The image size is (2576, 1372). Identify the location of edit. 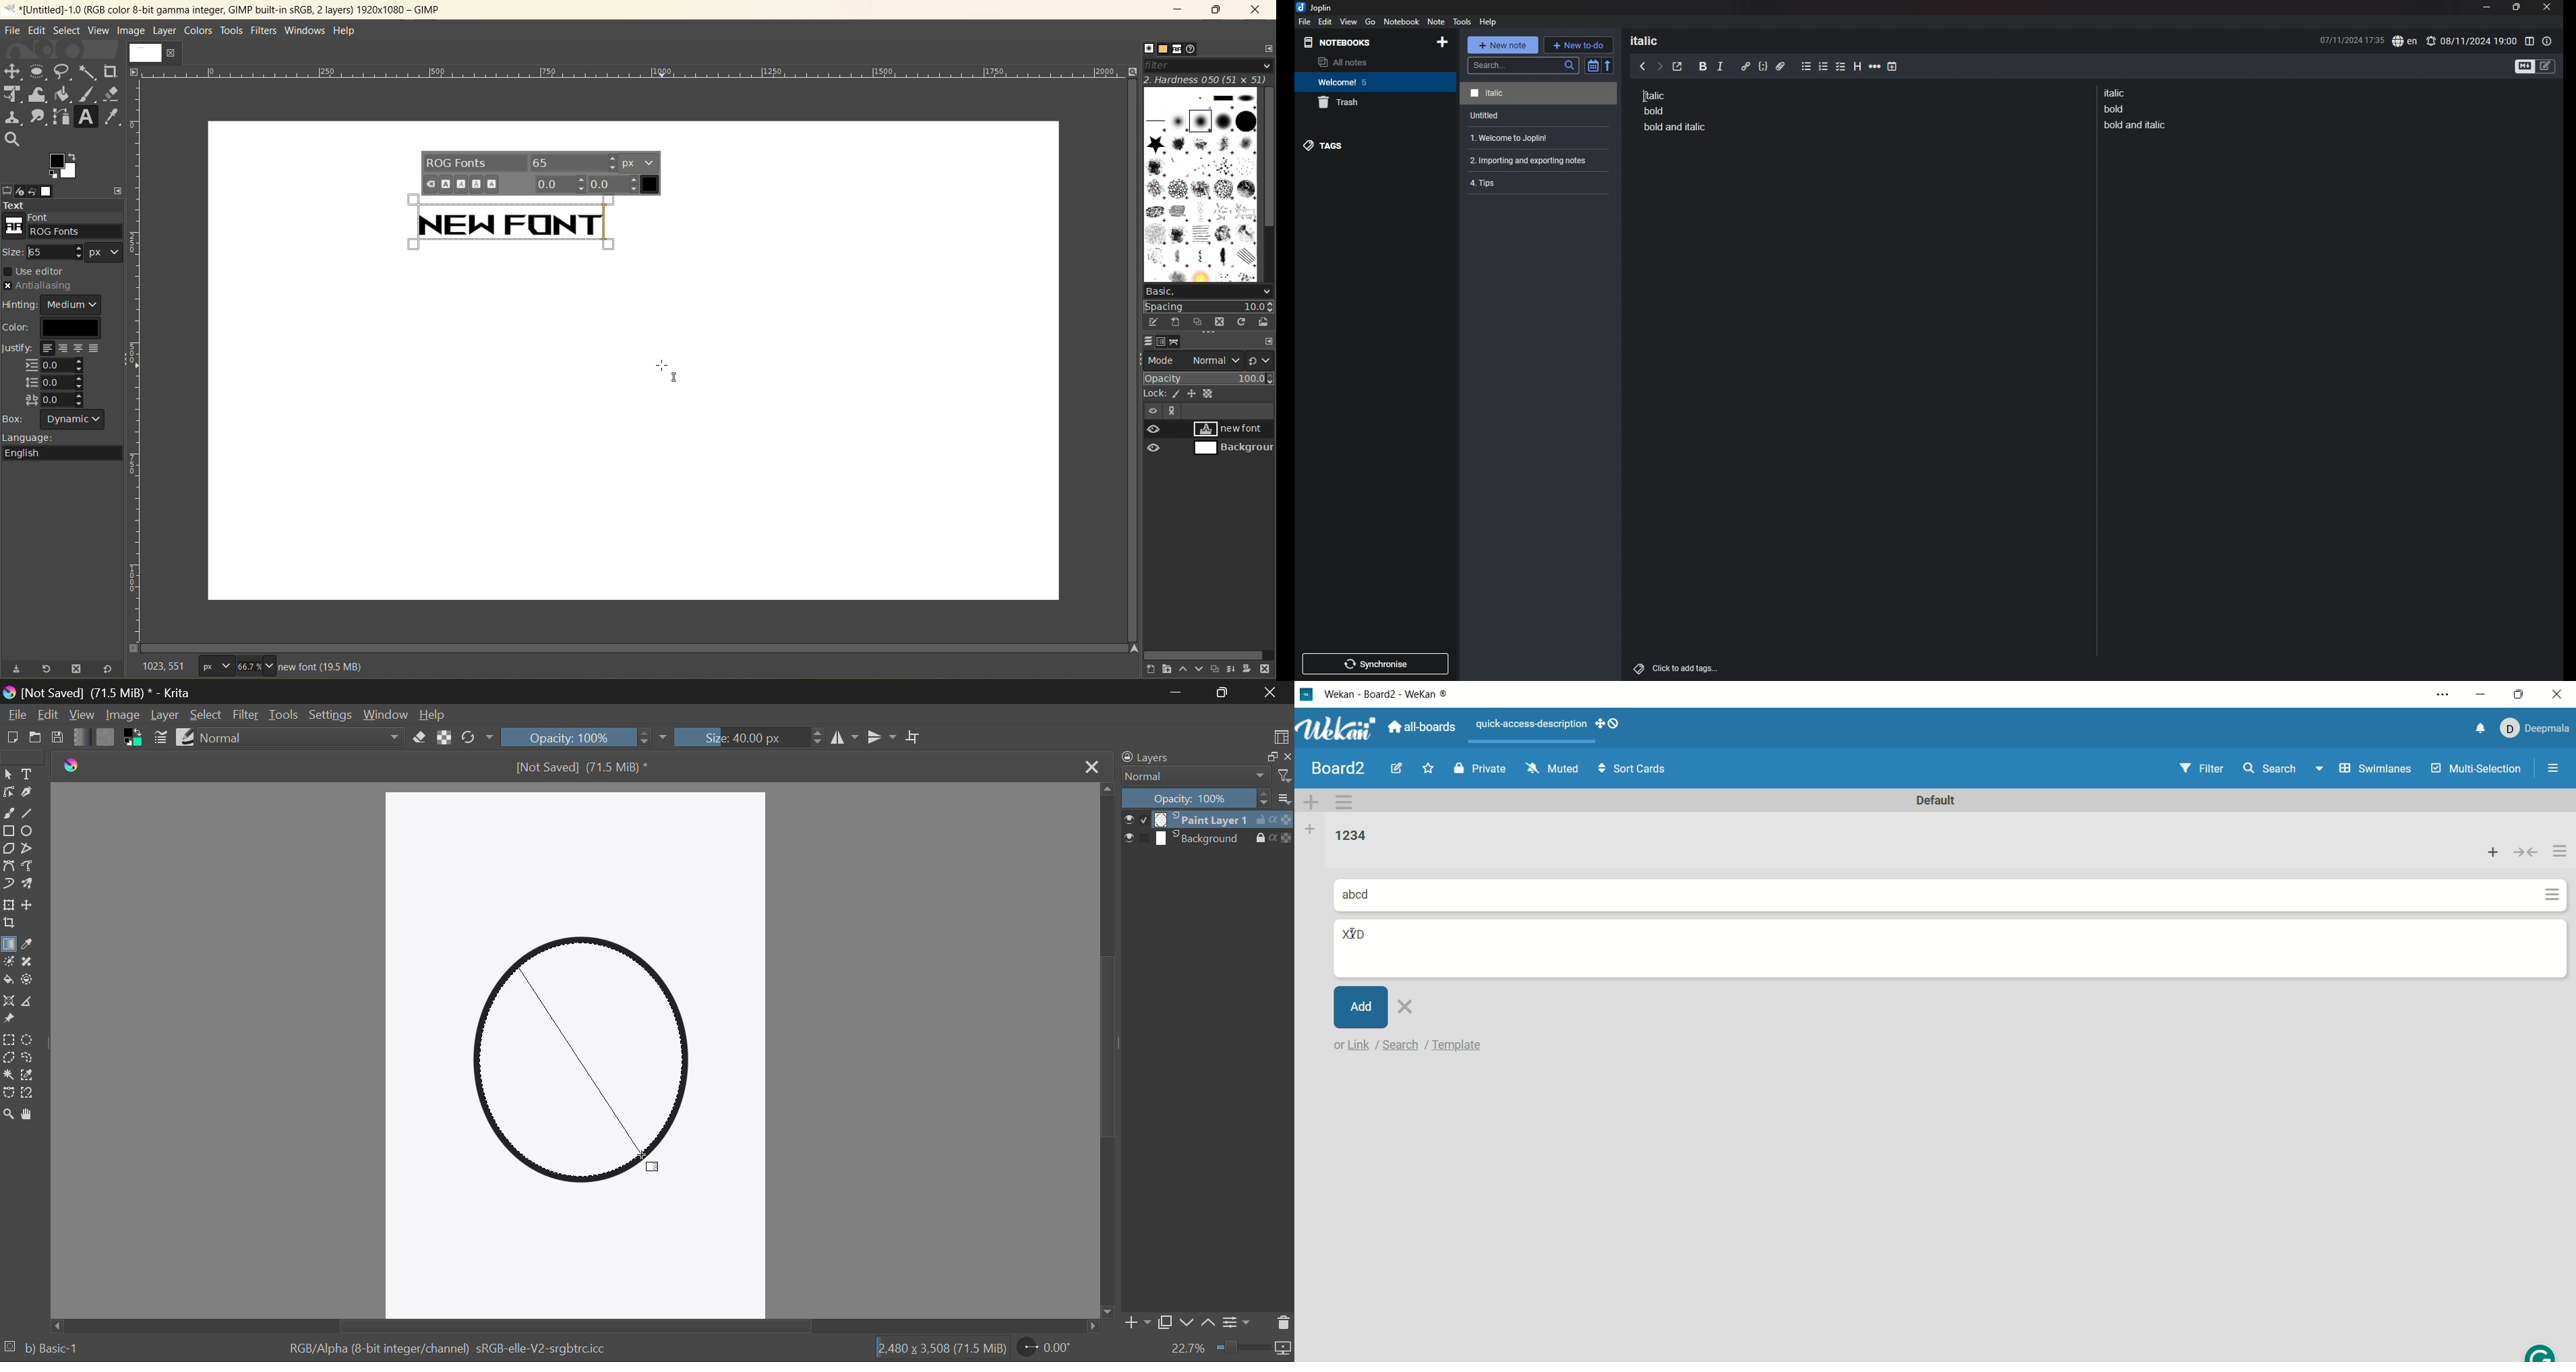
(1325, 21).